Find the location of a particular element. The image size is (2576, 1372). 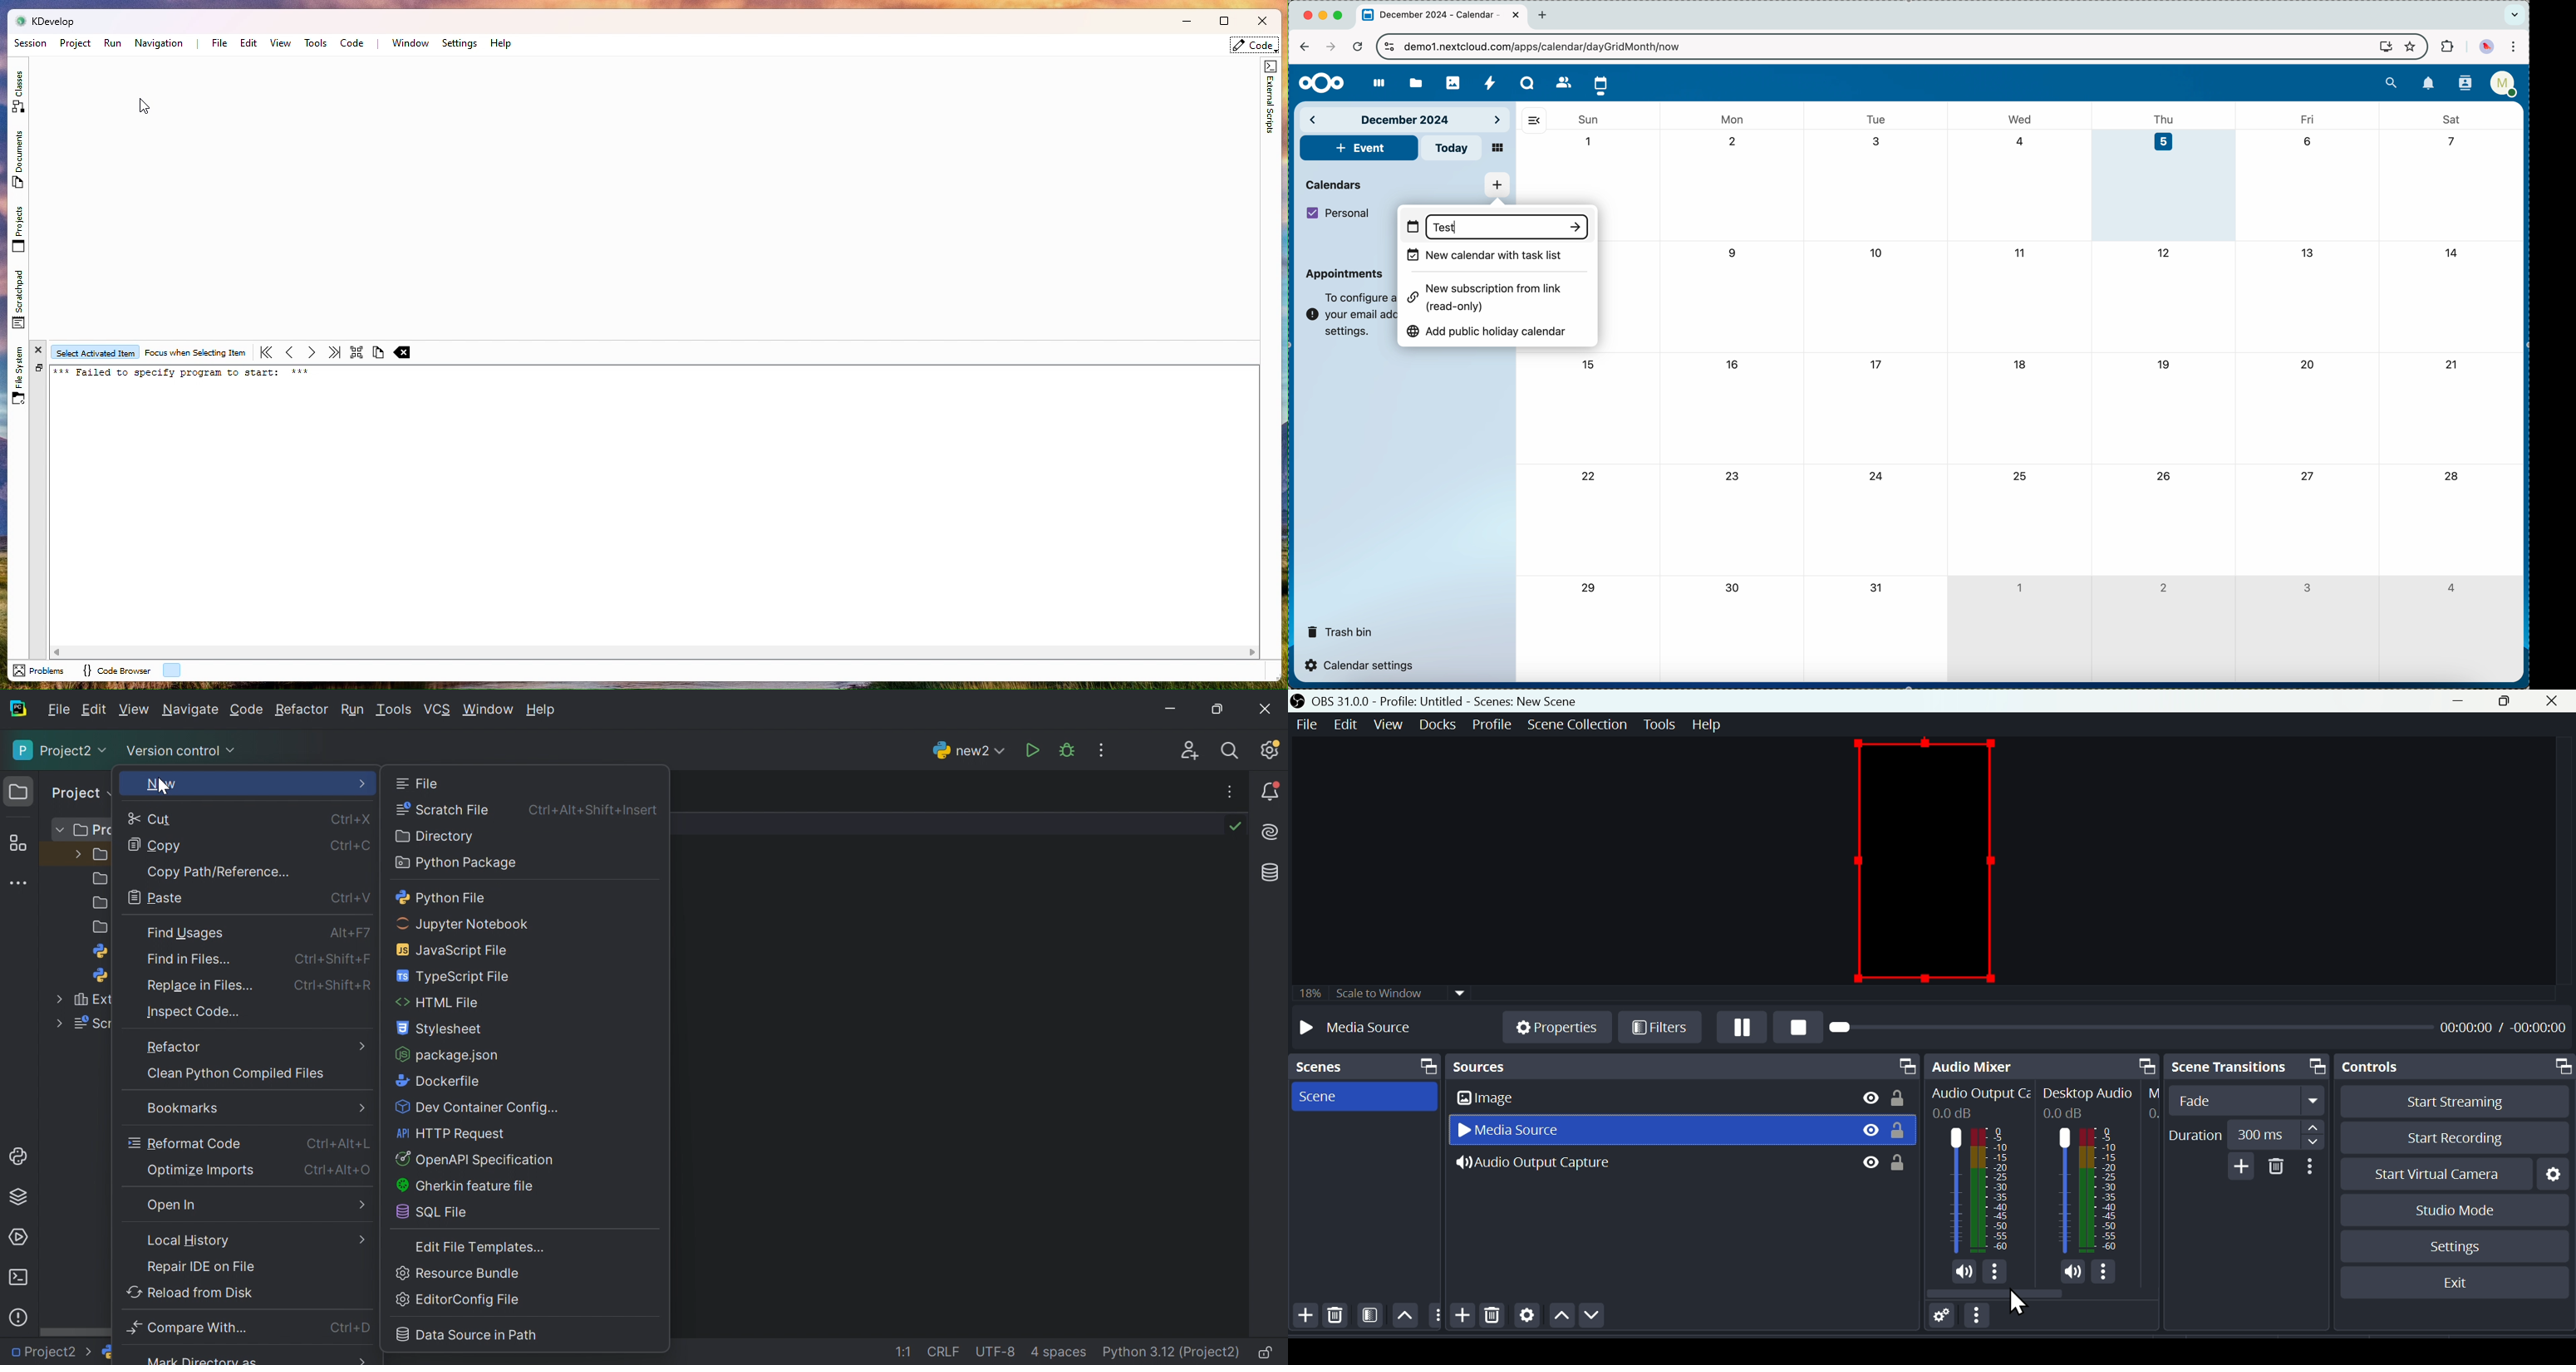

Alt+F7 is located at coordinates (348, 936).